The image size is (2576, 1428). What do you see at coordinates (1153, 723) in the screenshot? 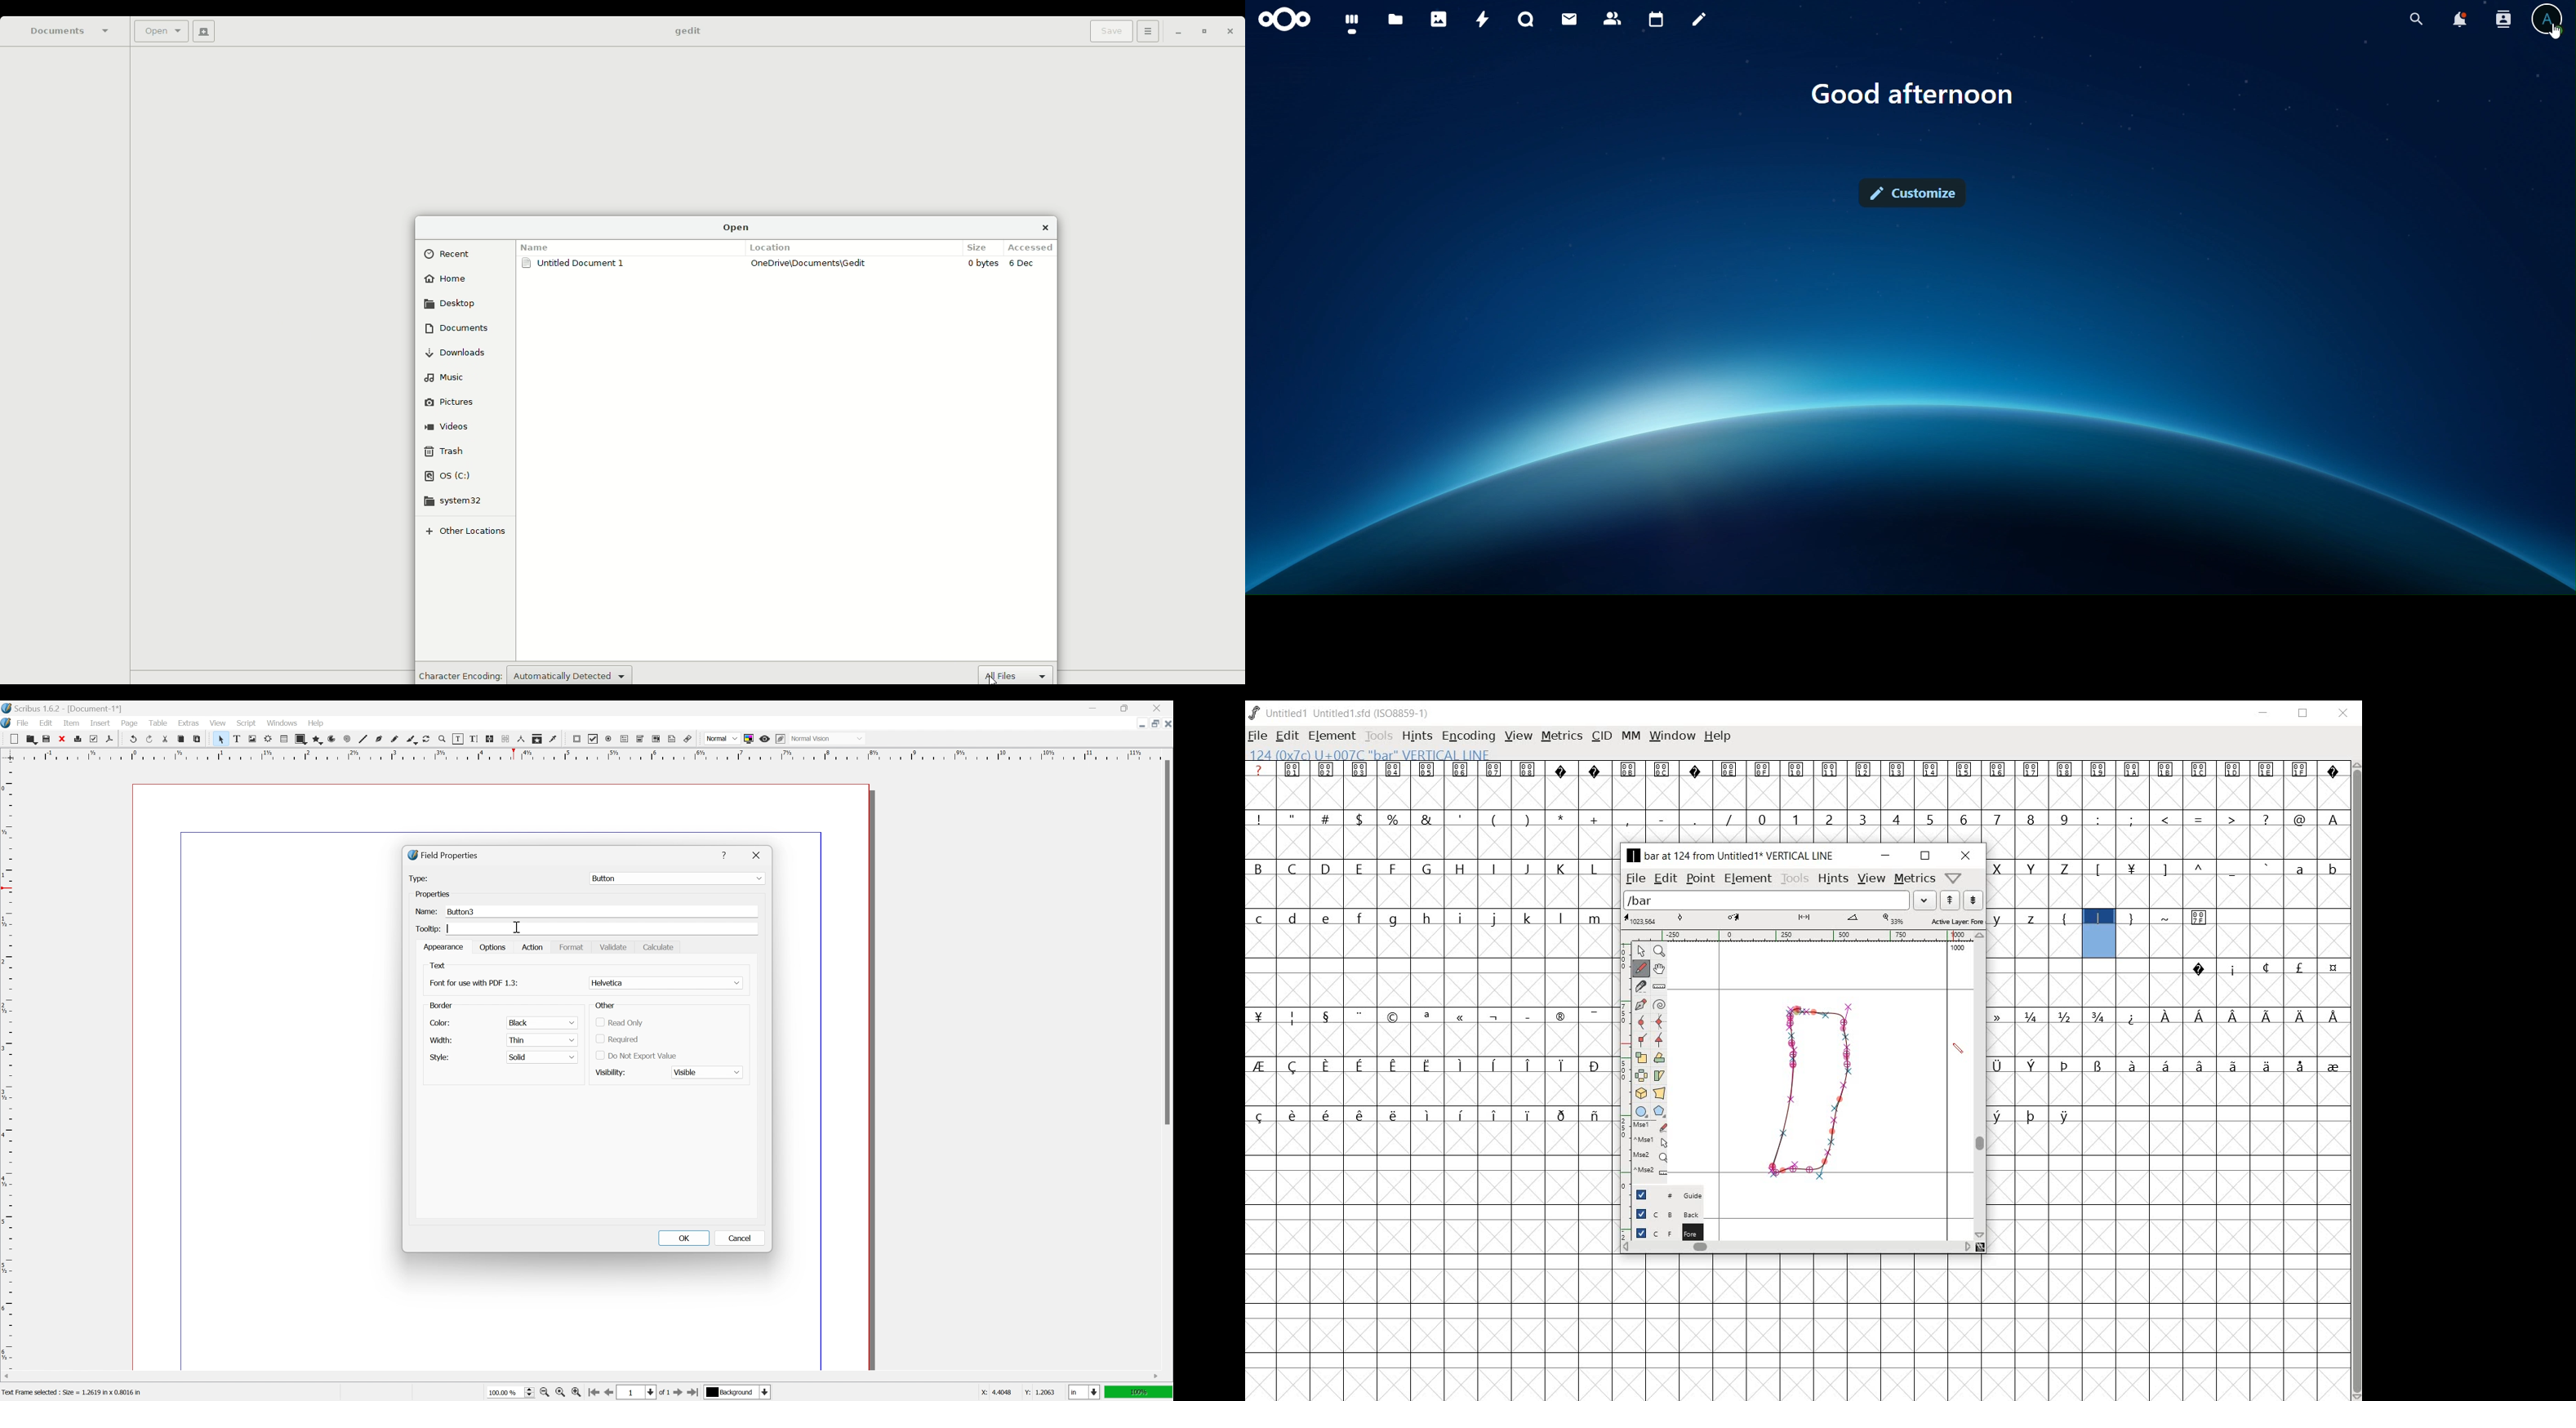
I see `restore down` at bounding box center [1153, 723].